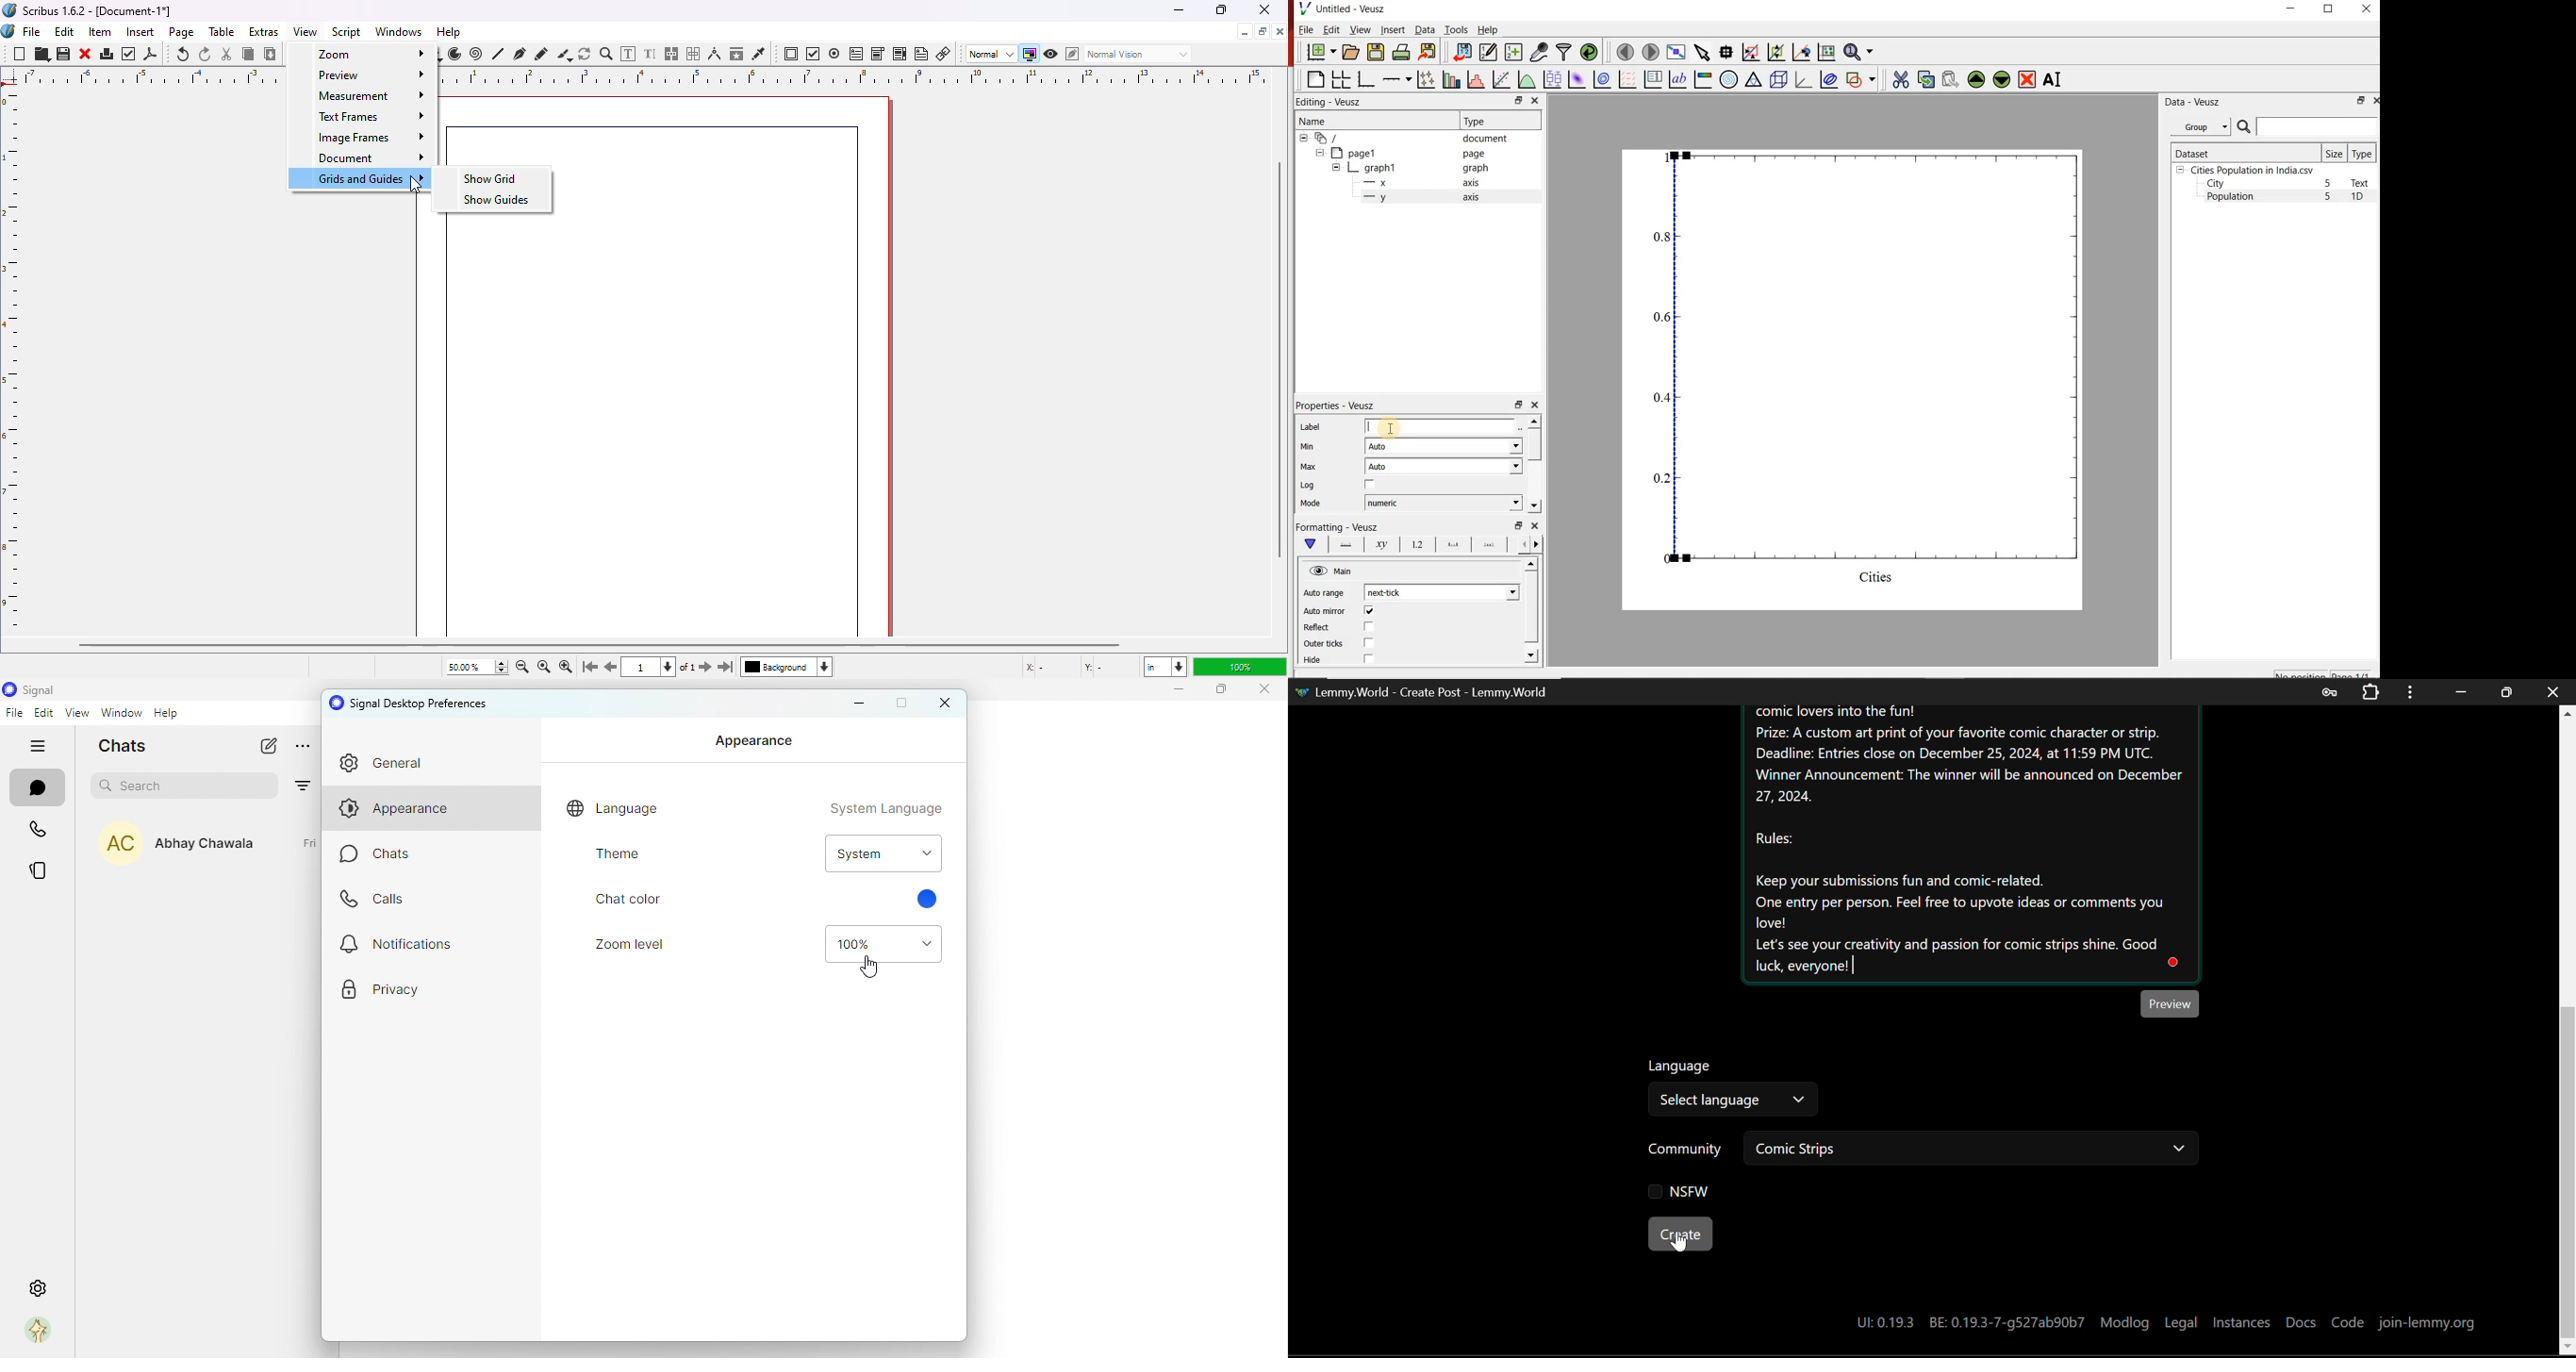 This screenshot has width=2576, height=1372. Describe the element at coordinates (1368, 661) in the screenshot. I see `check/uncheck` at that location.